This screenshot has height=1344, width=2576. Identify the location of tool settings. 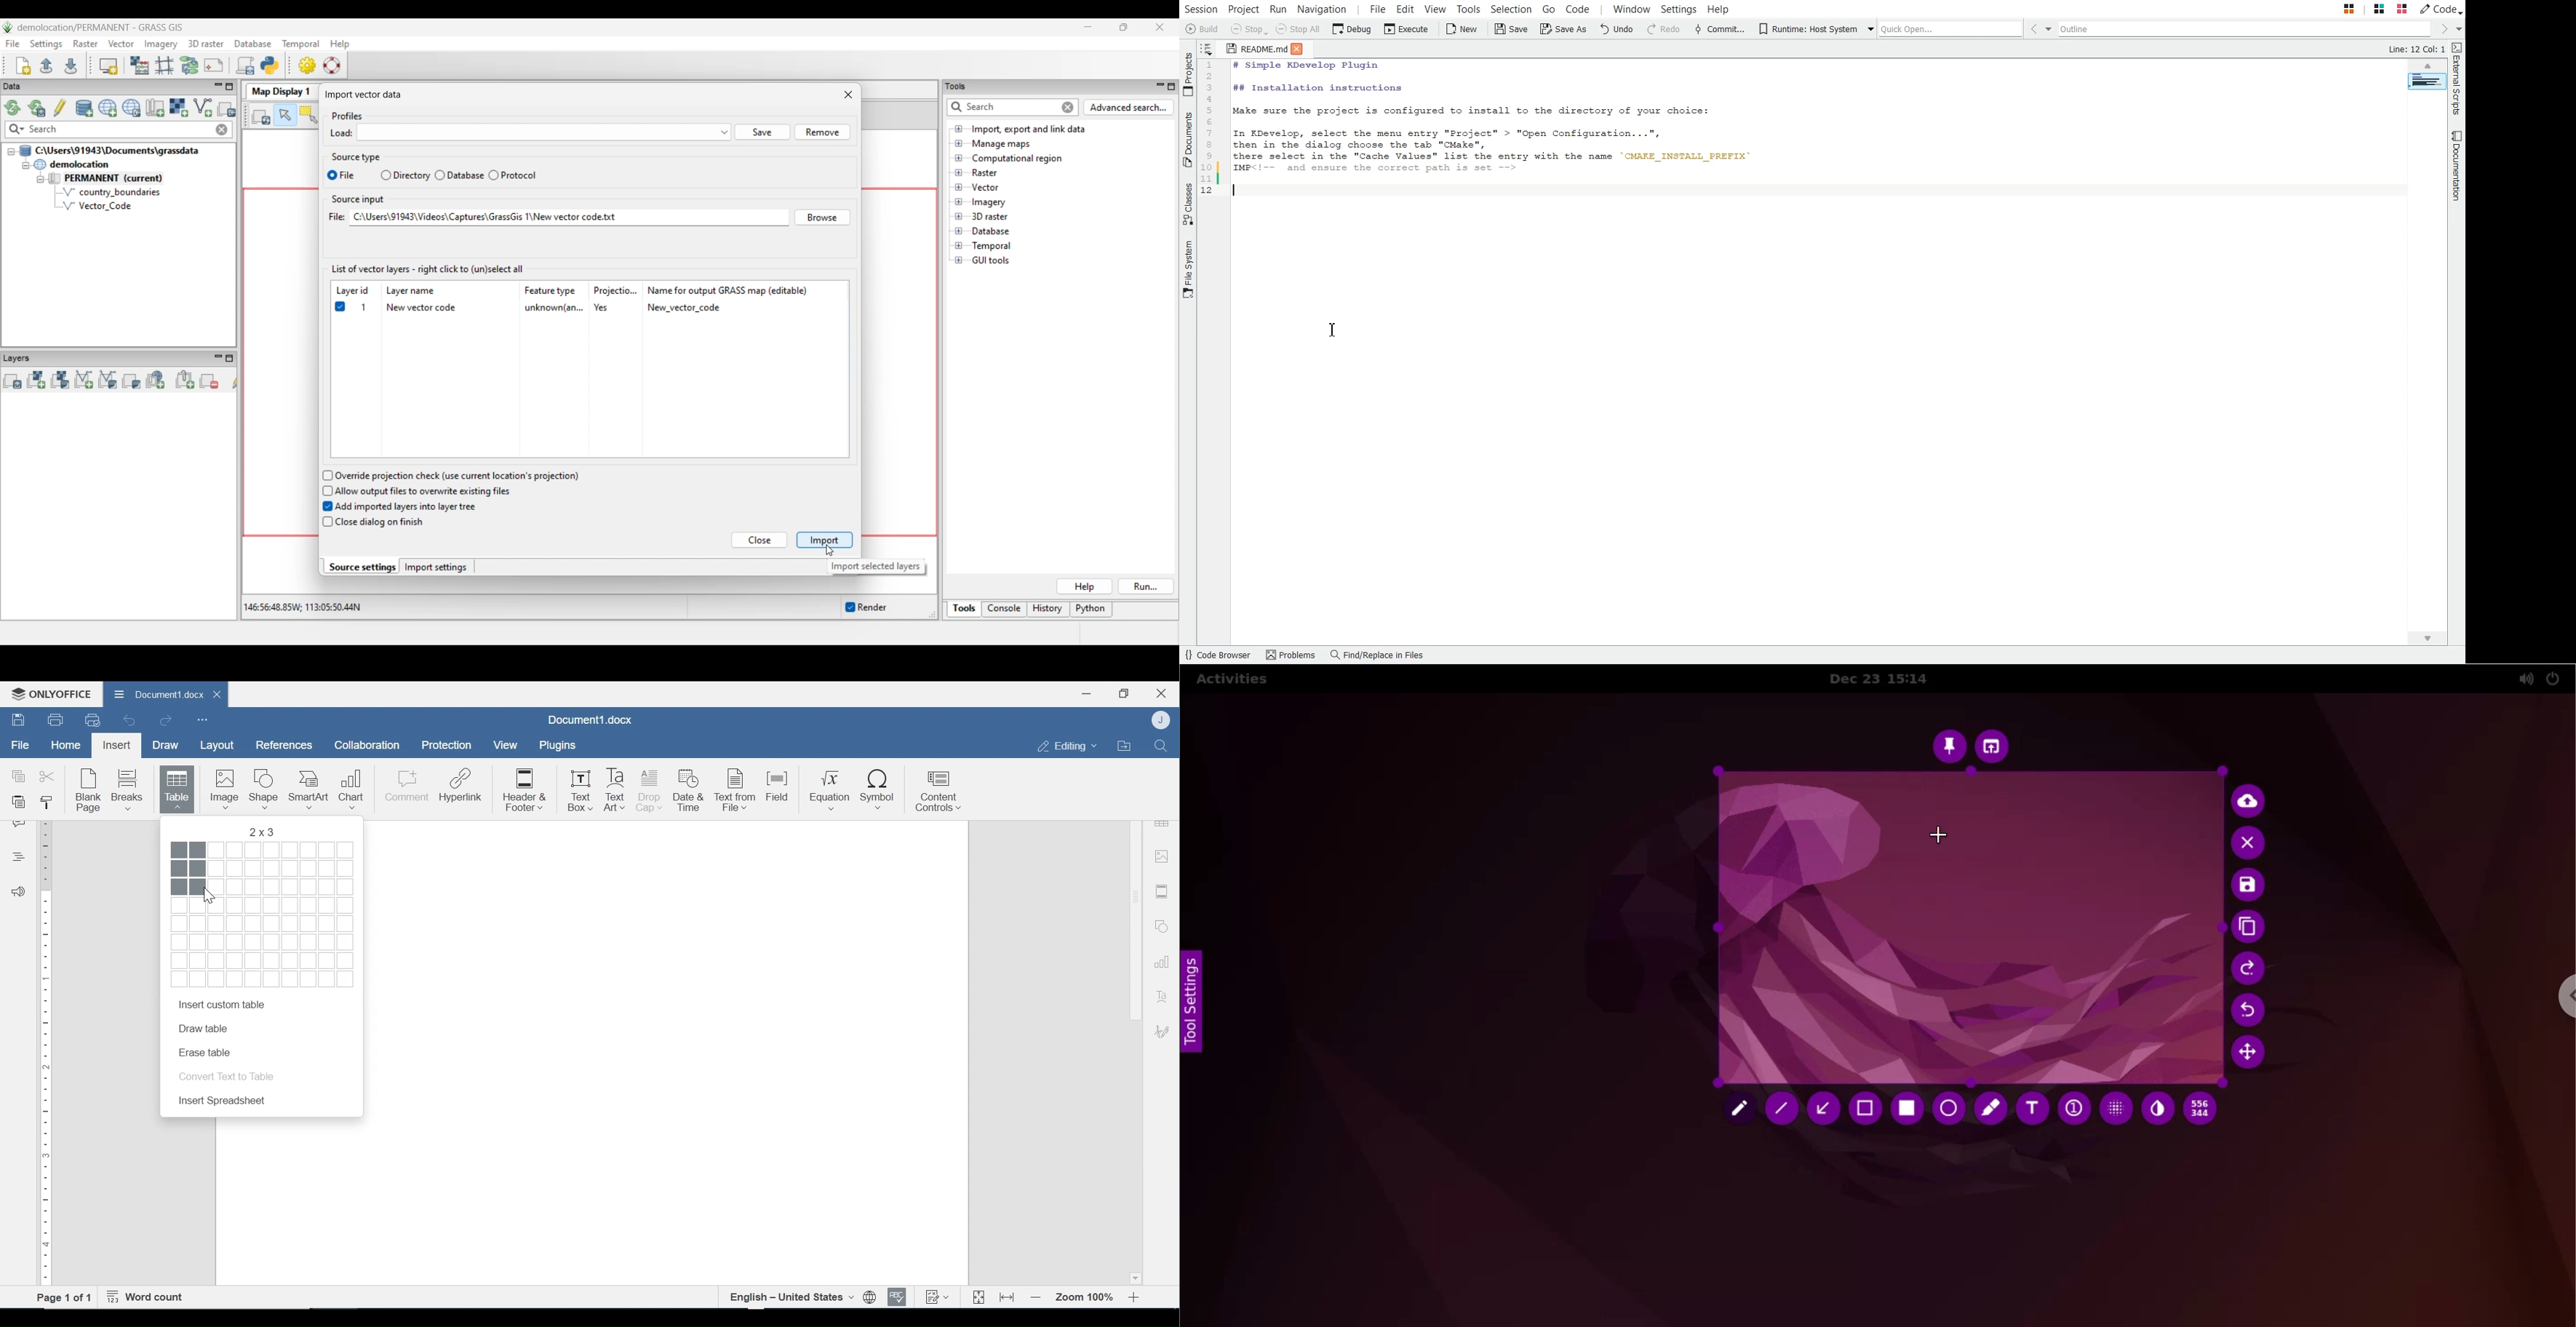
(1193, 1005).